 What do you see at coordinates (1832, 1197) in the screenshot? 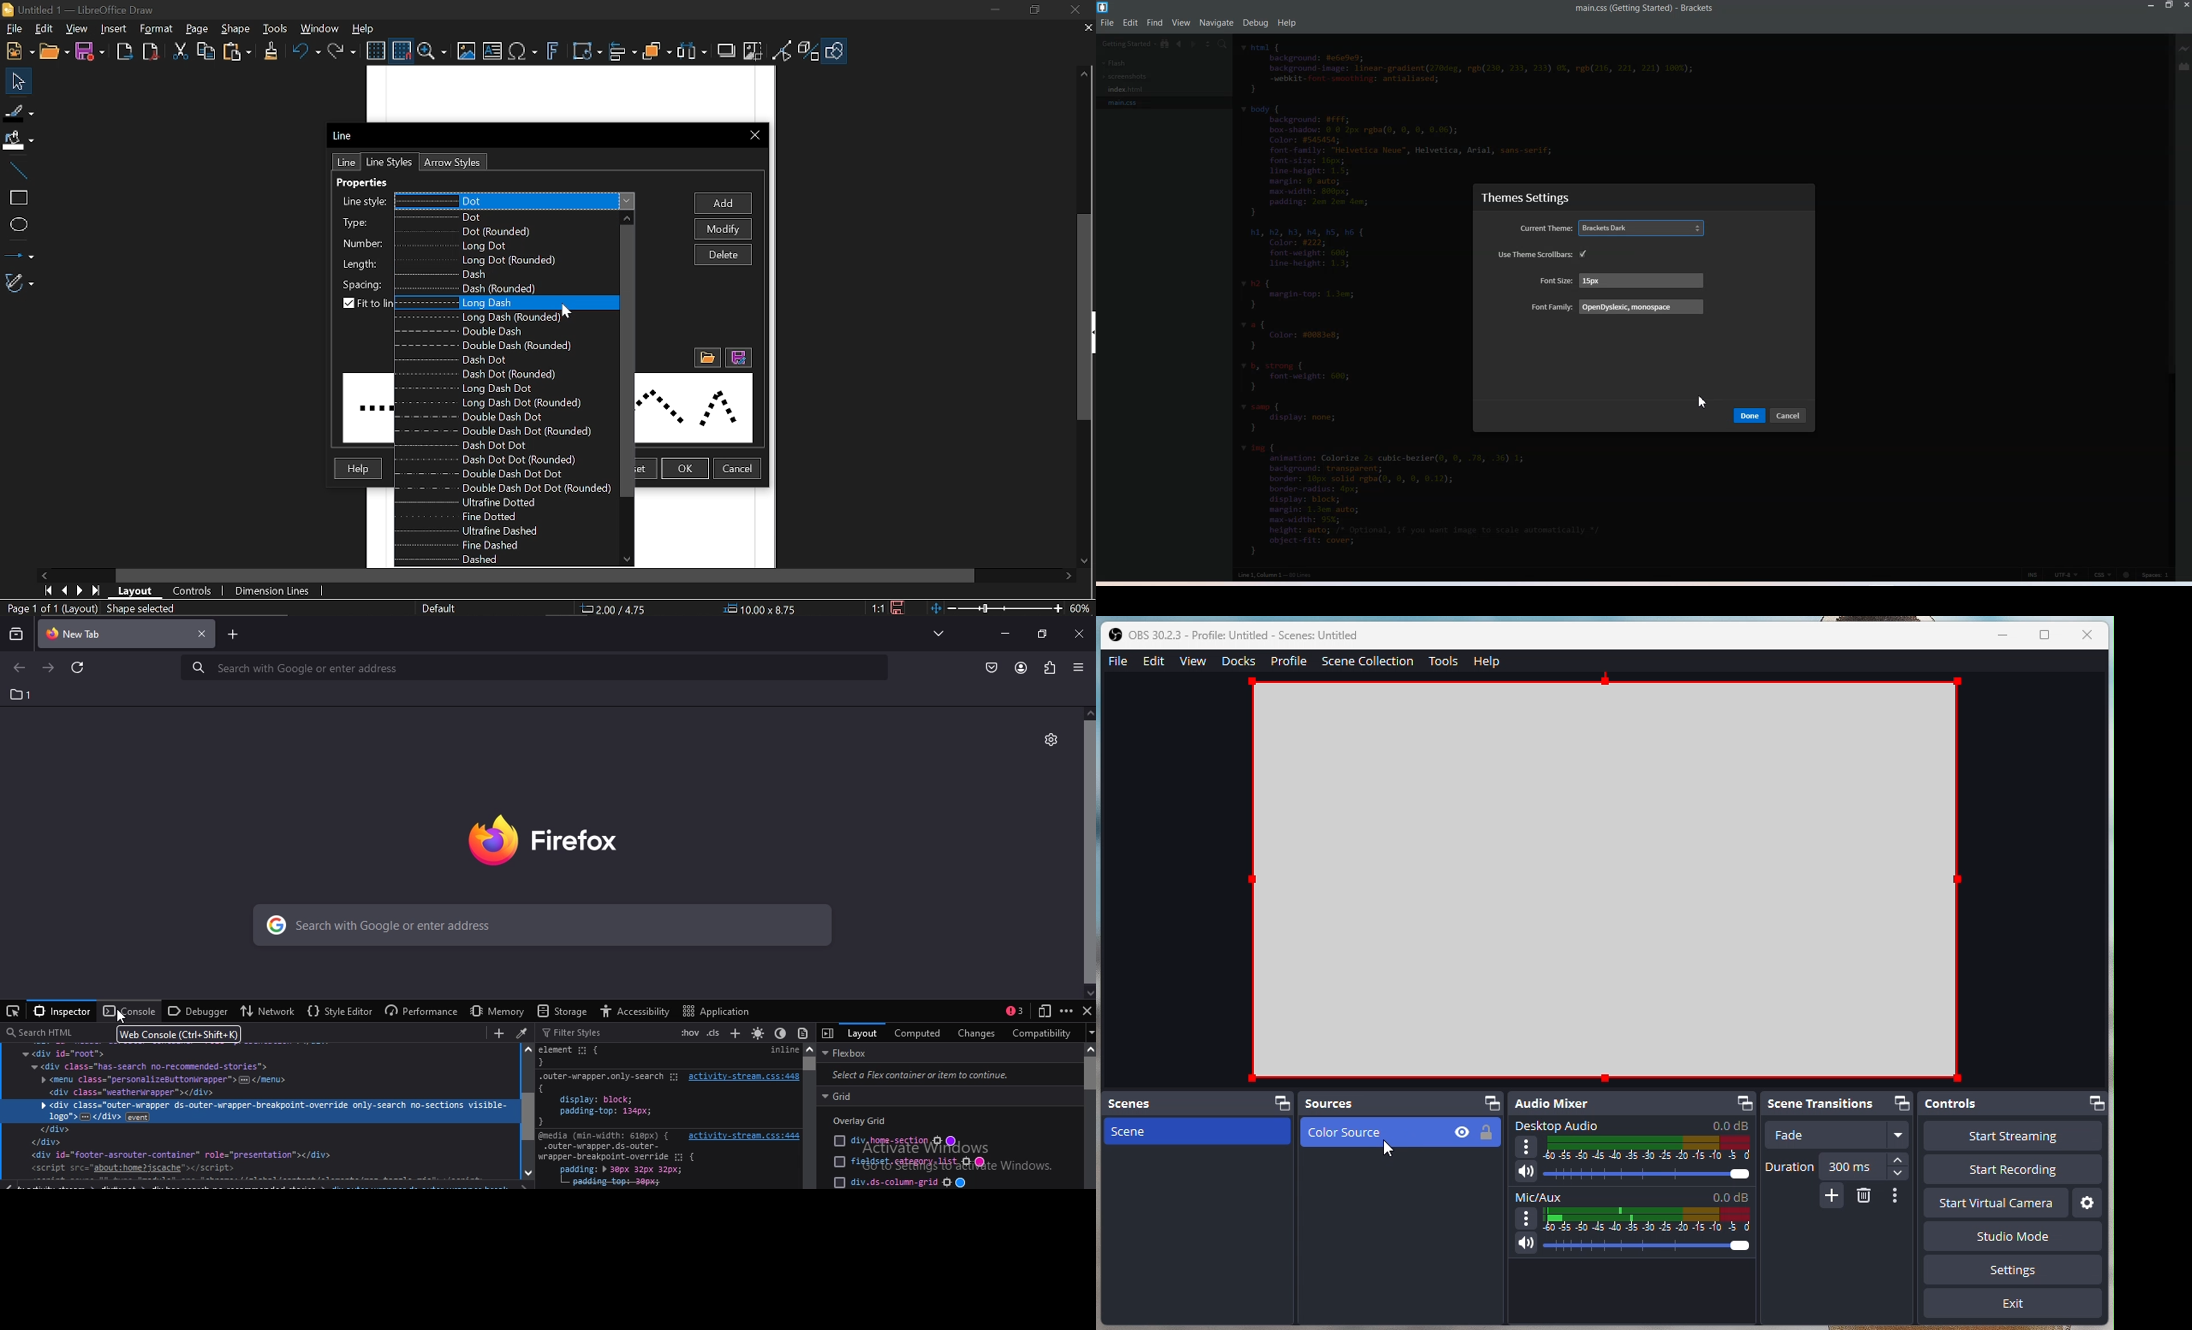
I see `Added` at bounding box center [1832, 1197].